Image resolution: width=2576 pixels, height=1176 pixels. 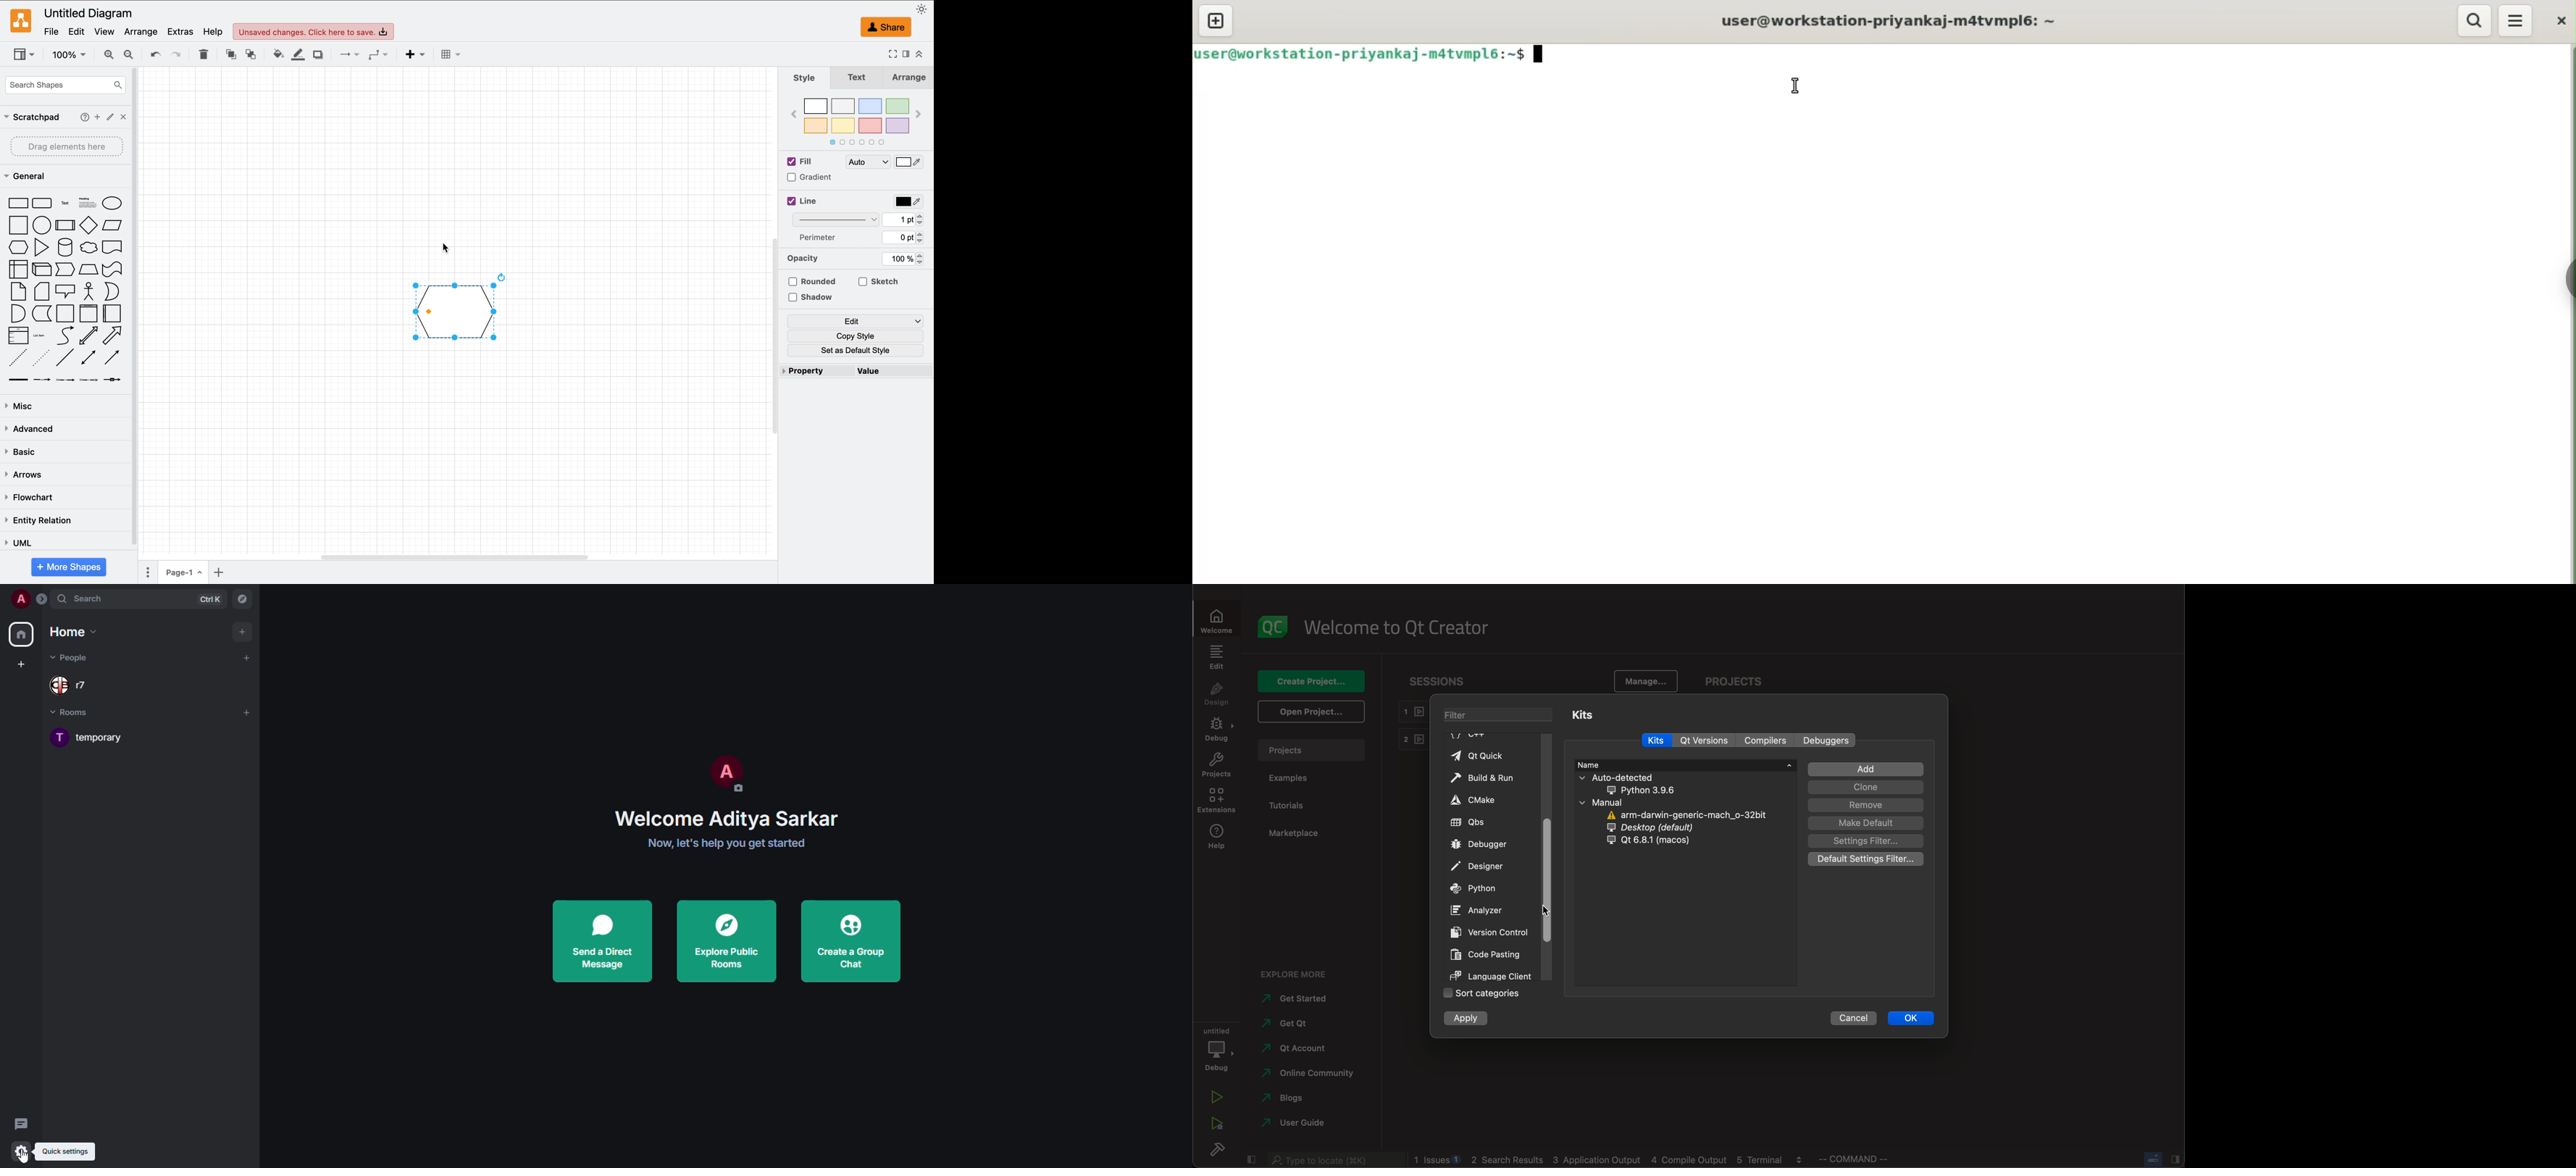 I want to click on hexagon, so click(x=17, y=247).